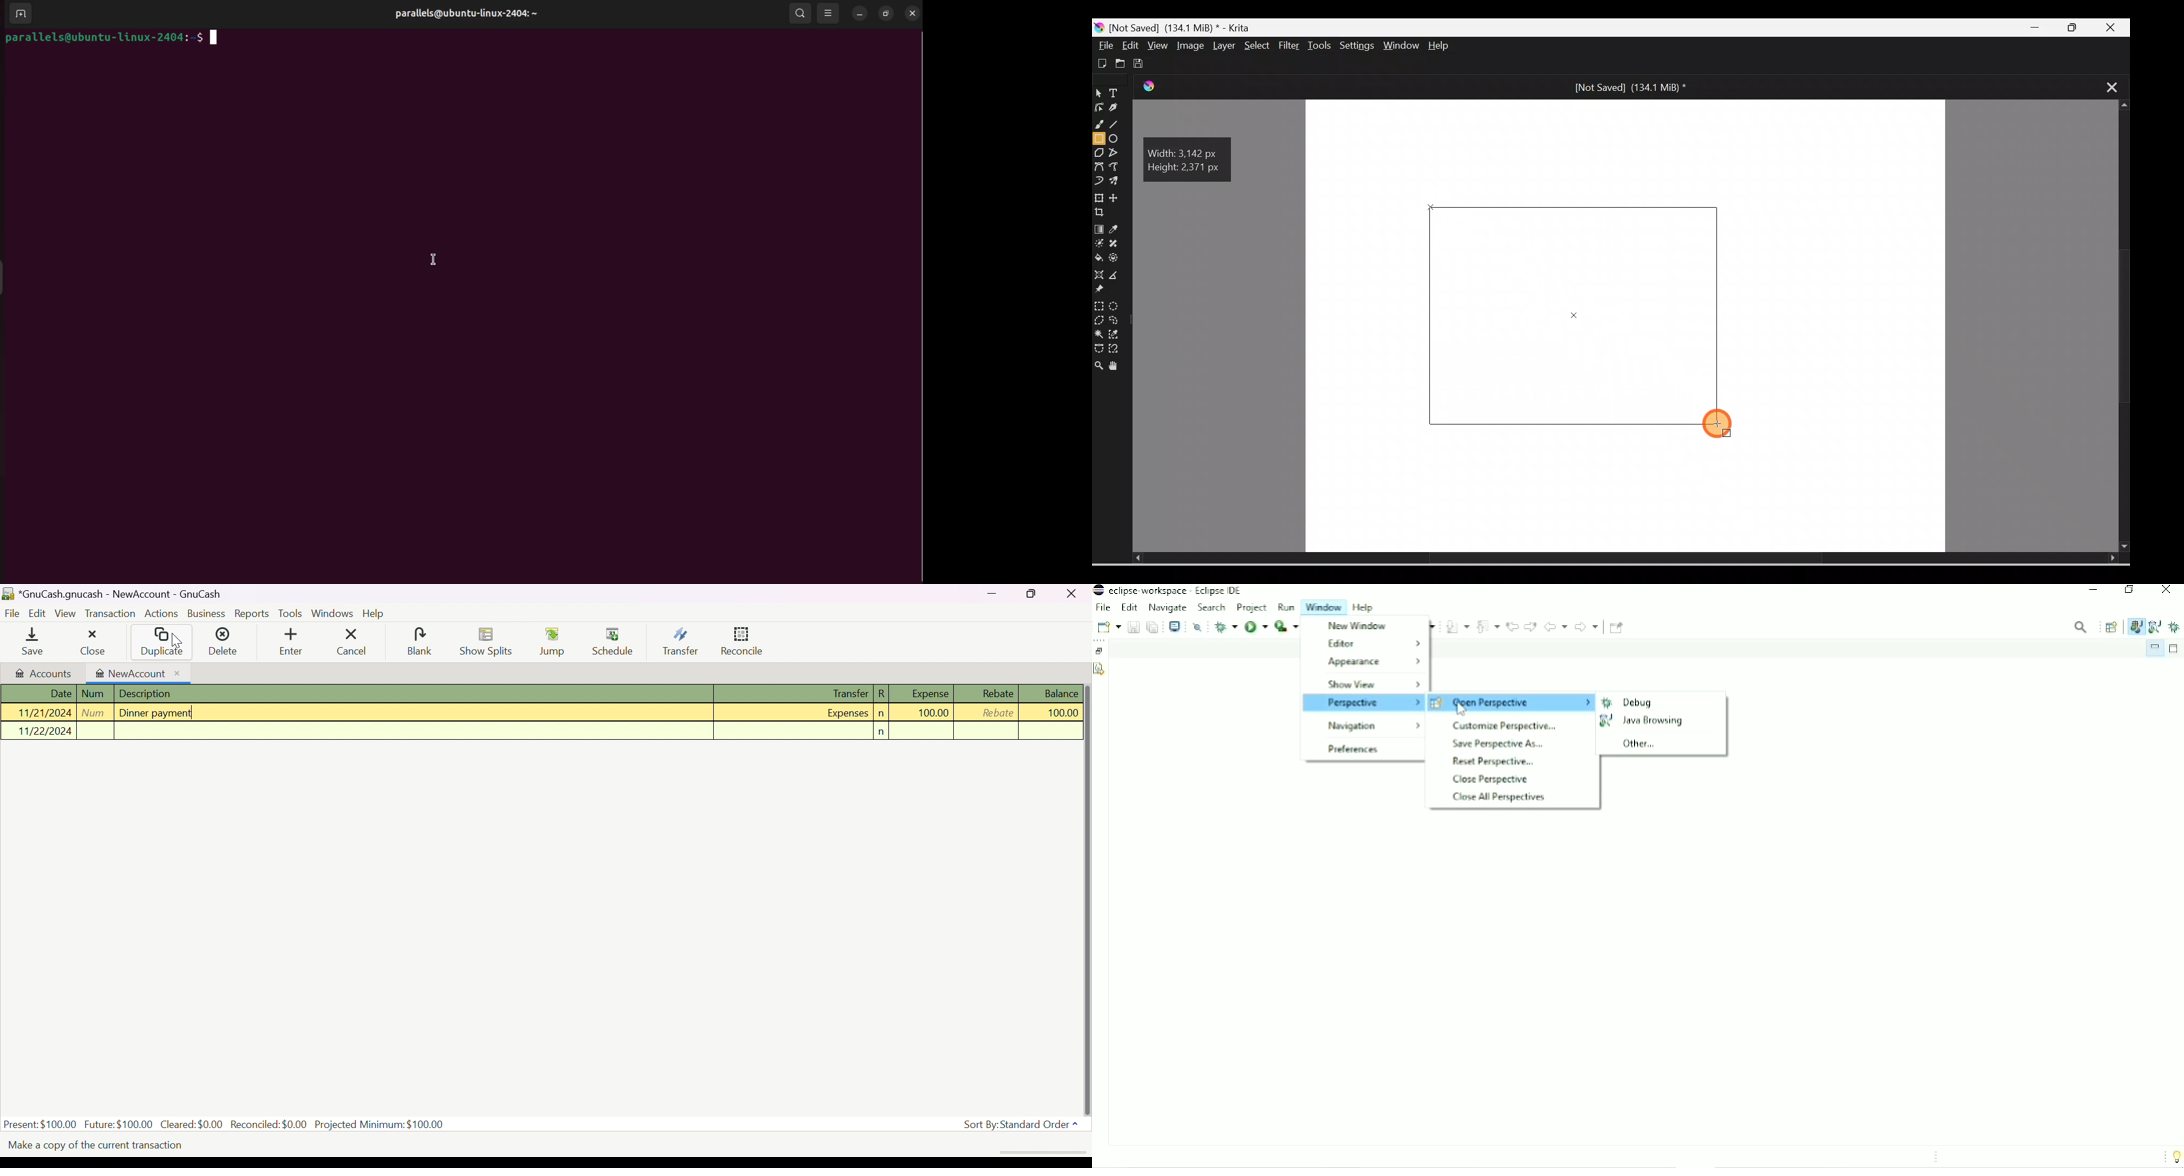 This screenshot has width=2184, height=1176. Describe the element at coordinates (43, 673) in the screenshot. I see `Accounts` at that location.